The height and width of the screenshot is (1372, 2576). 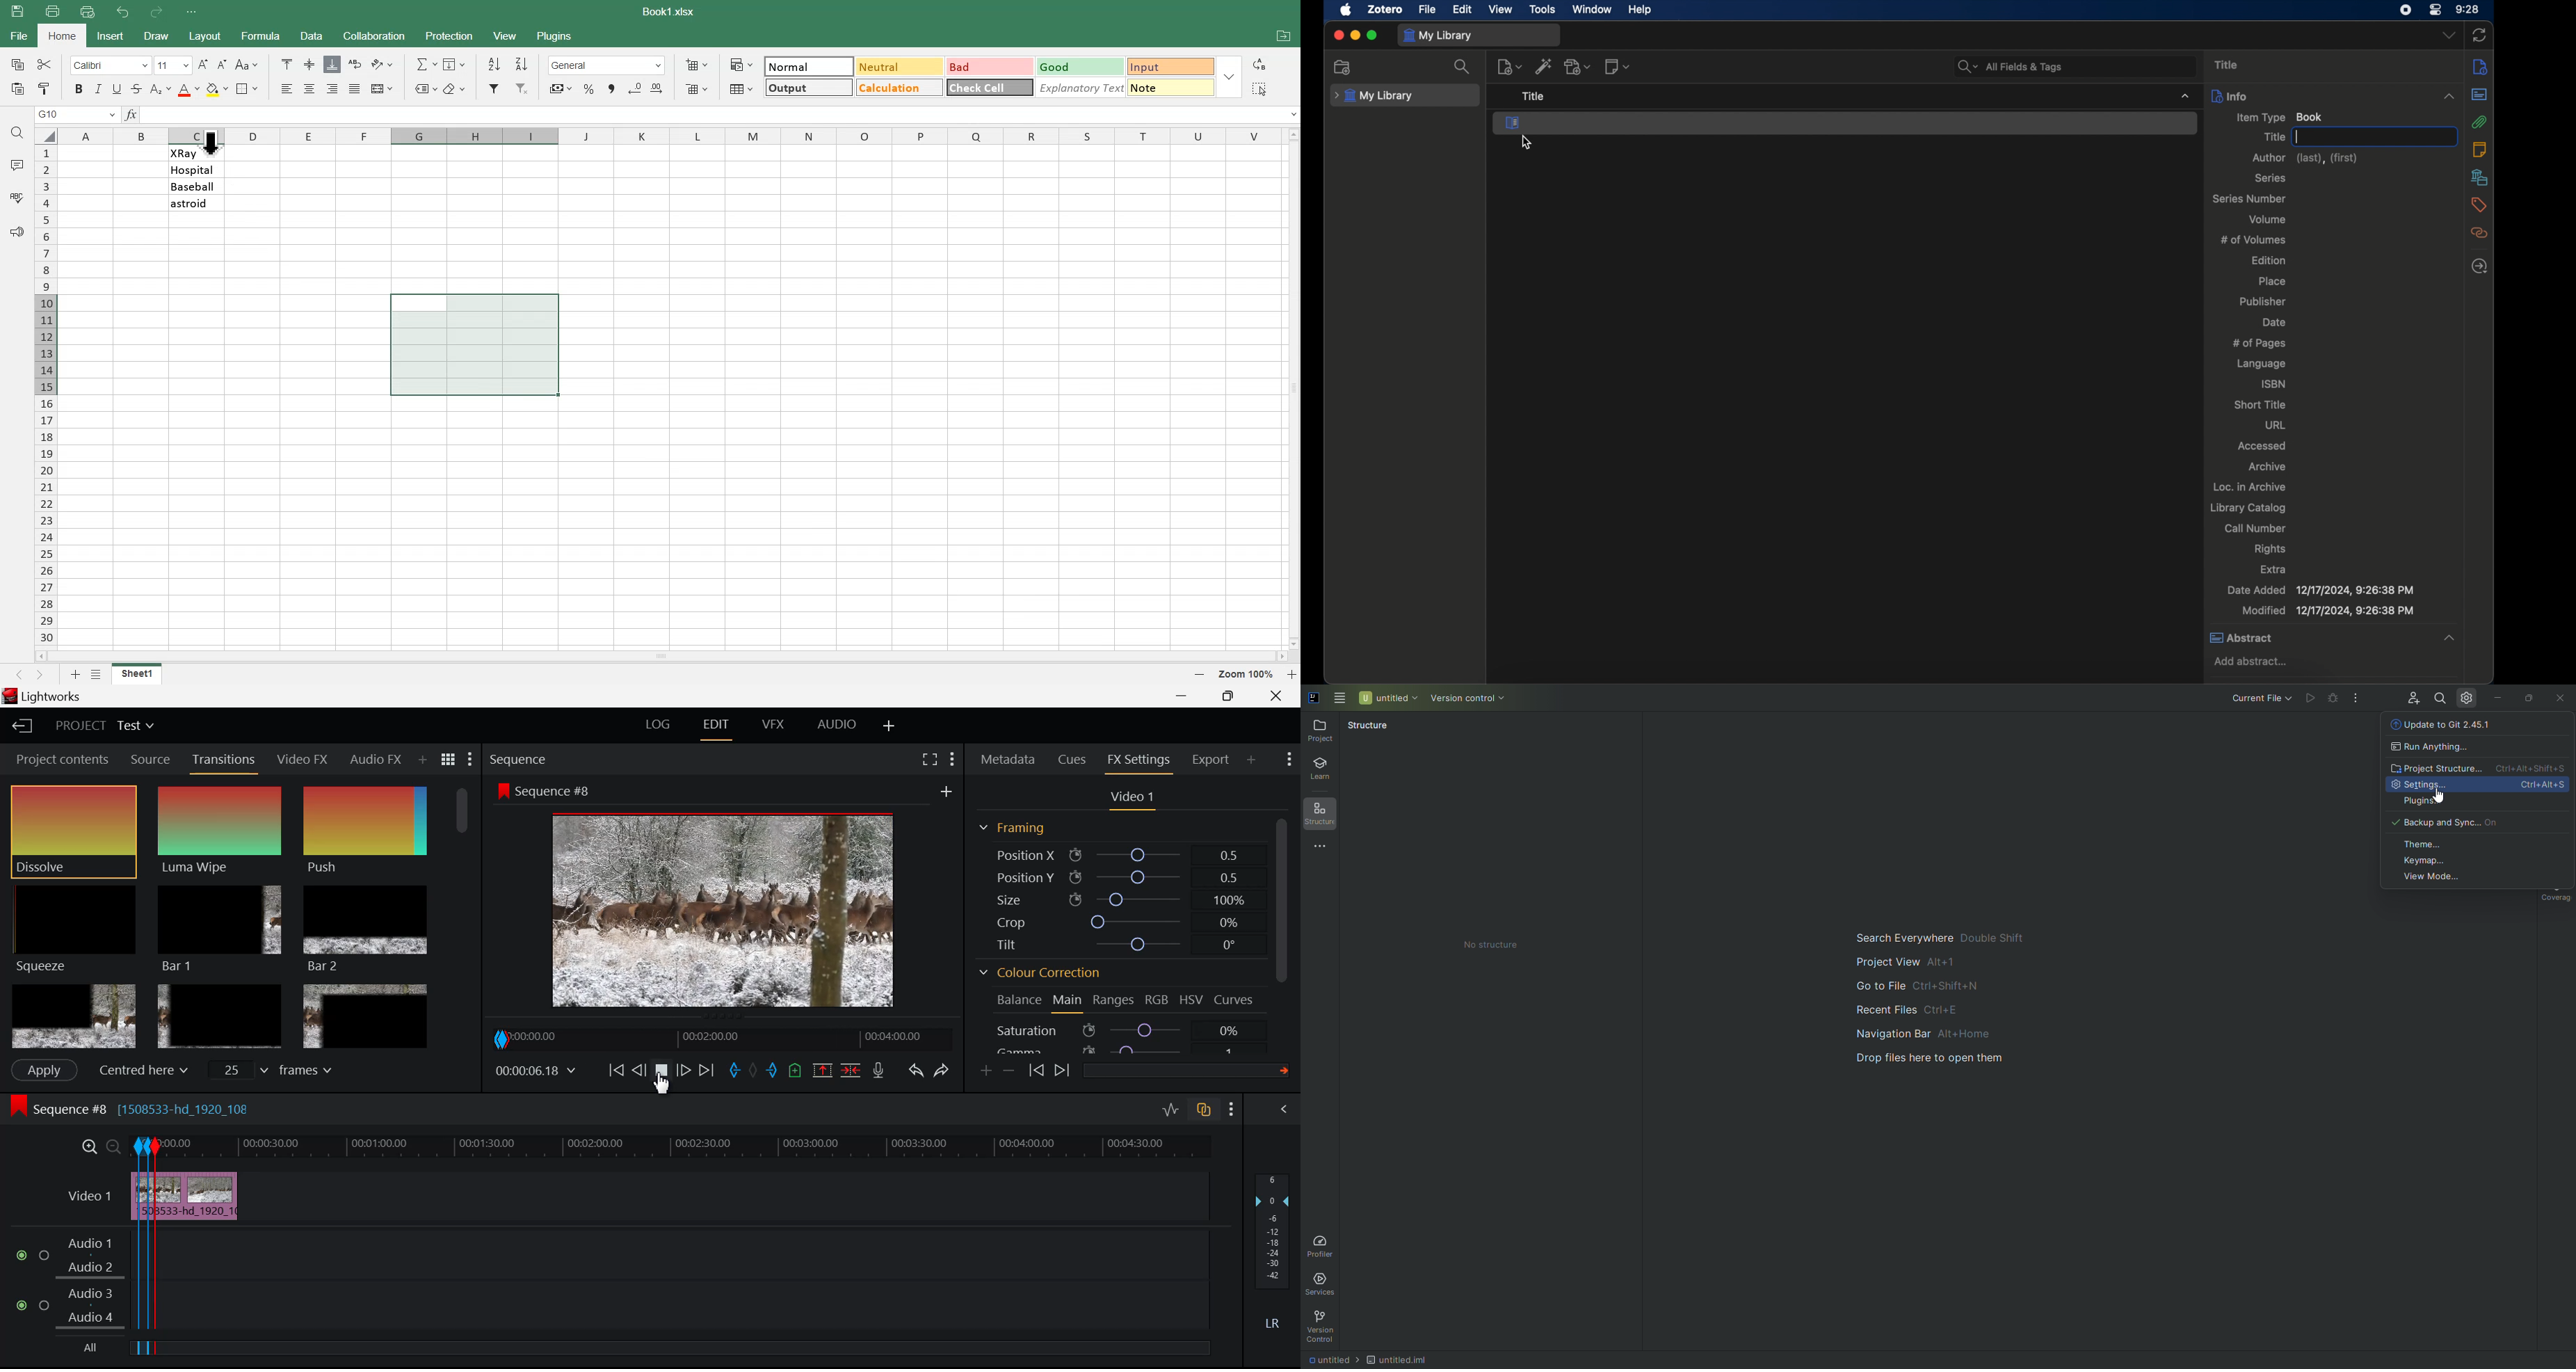 What do you see at coordinates (1185, 696) in the screenshot?
I see `Restore Down` at bounding box center [1185, 696].